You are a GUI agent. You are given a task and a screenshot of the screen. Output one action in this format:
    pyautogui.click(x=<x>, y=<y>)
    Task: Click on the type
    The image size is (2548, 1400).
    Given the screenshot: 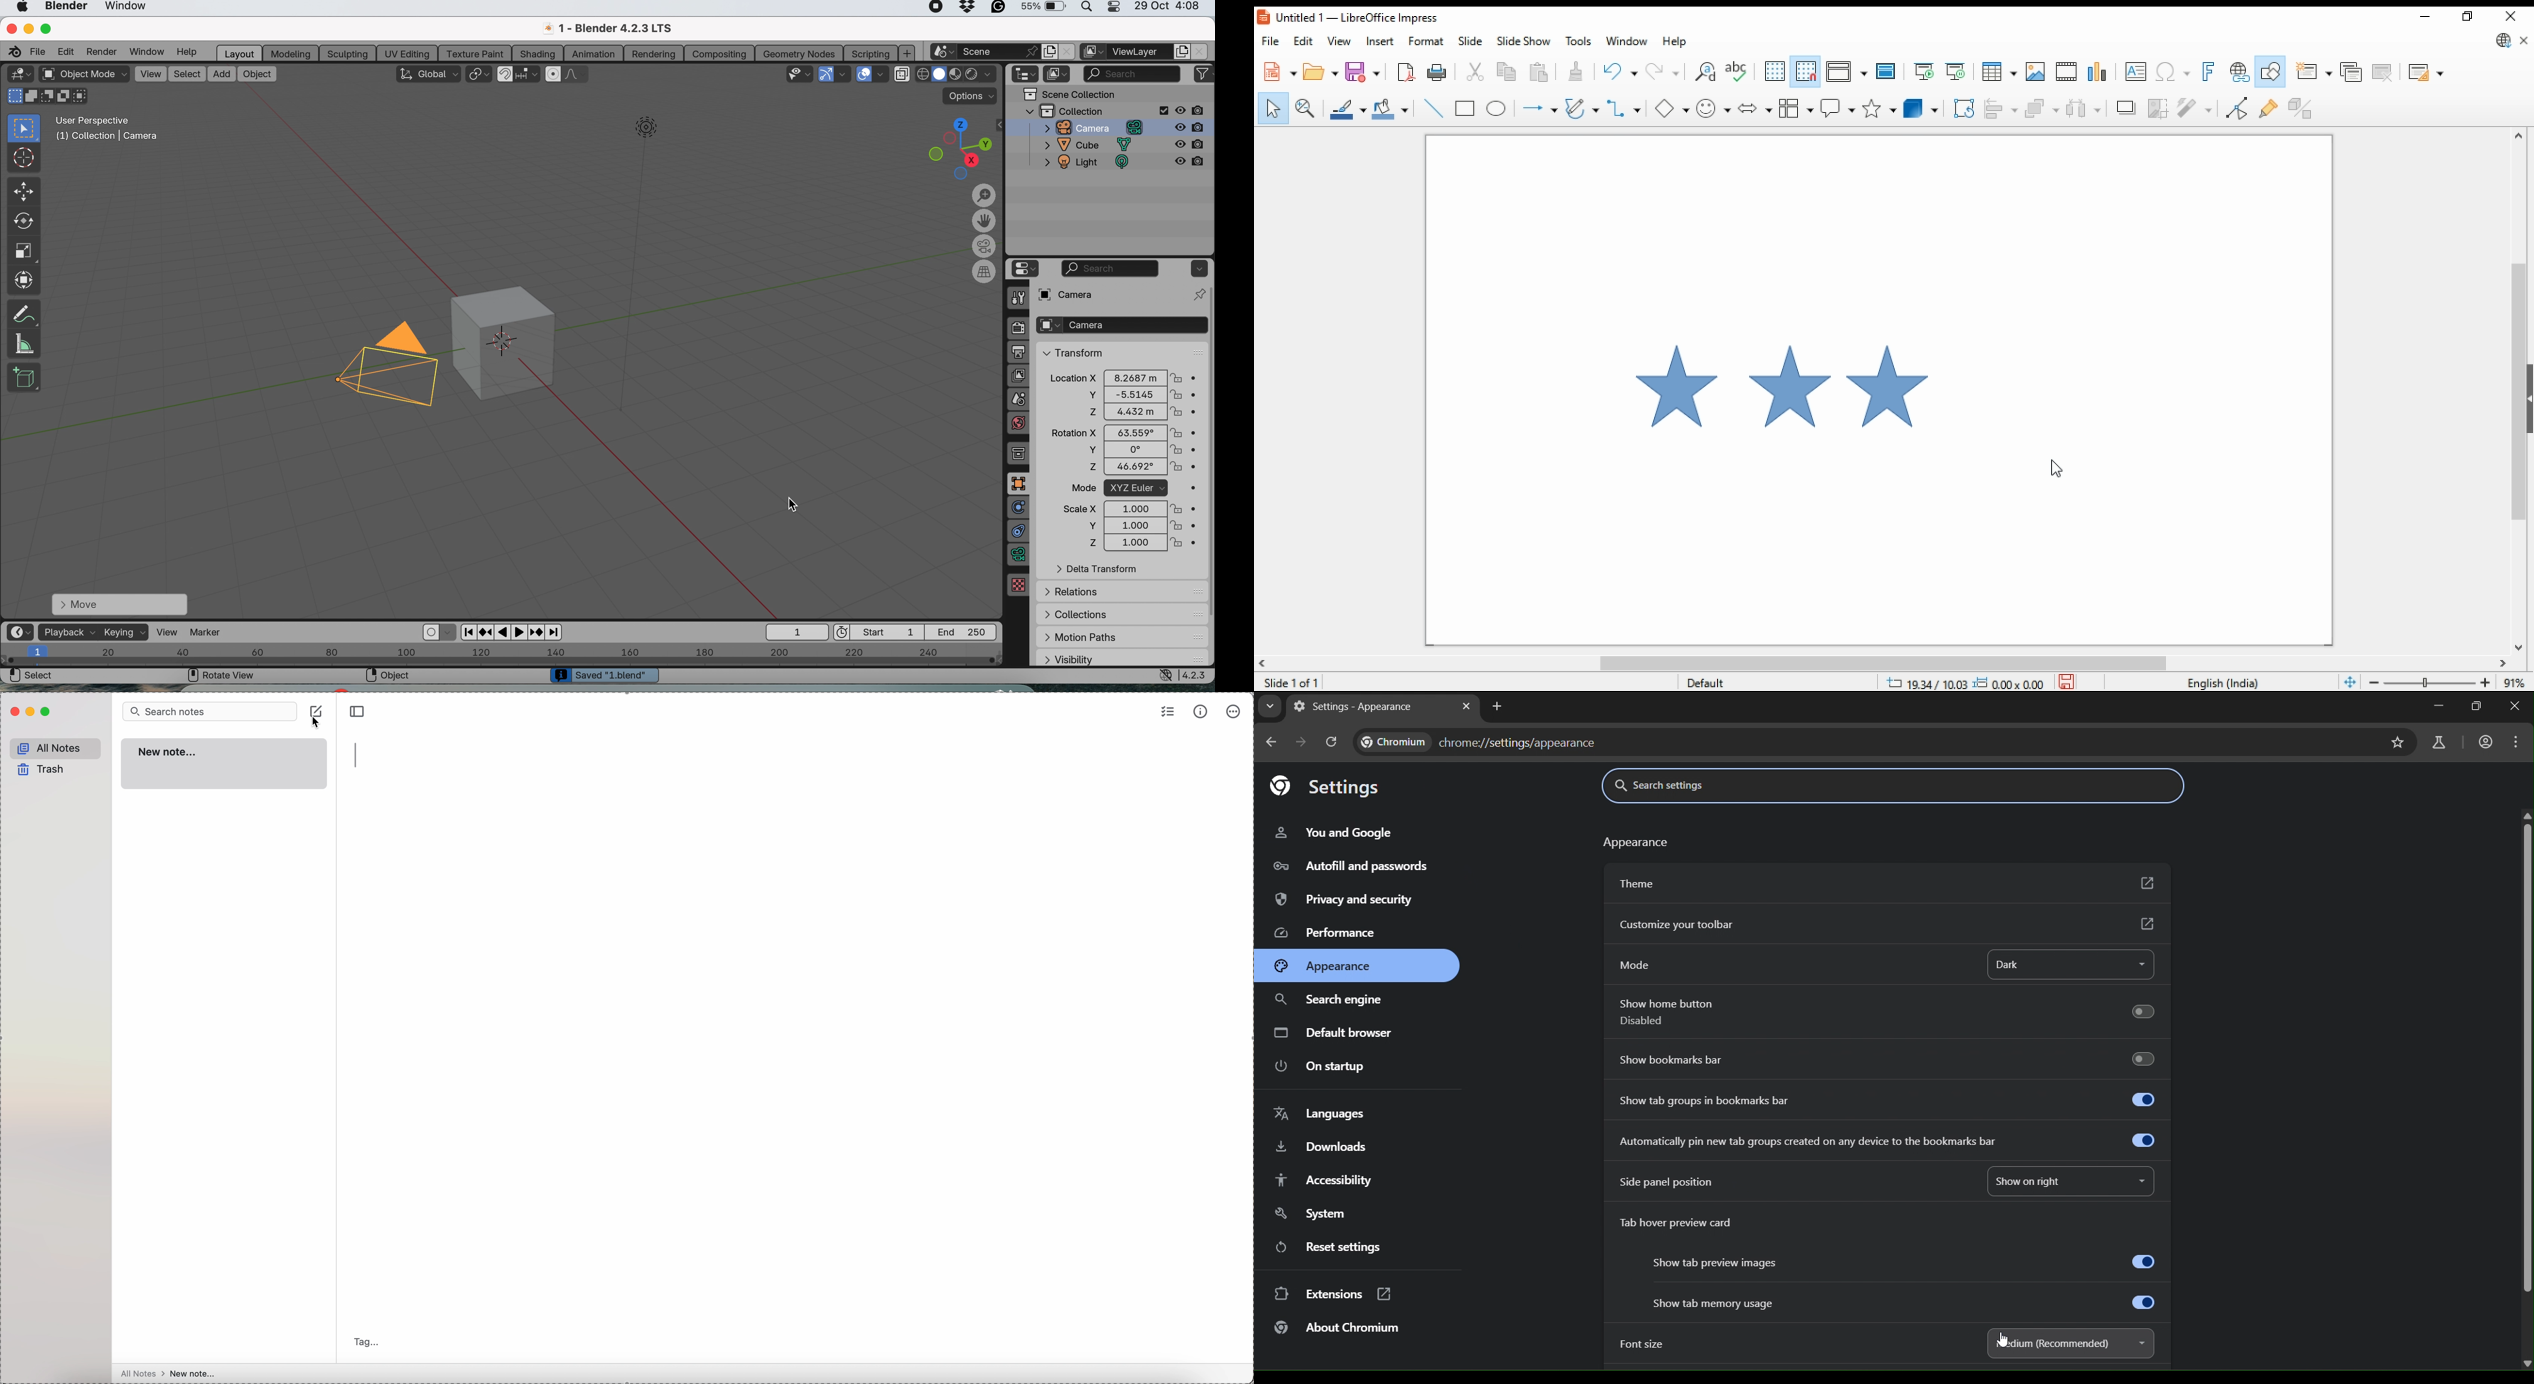 What is the action you would take?
    pyautogui.click(x=357, y=756)
    